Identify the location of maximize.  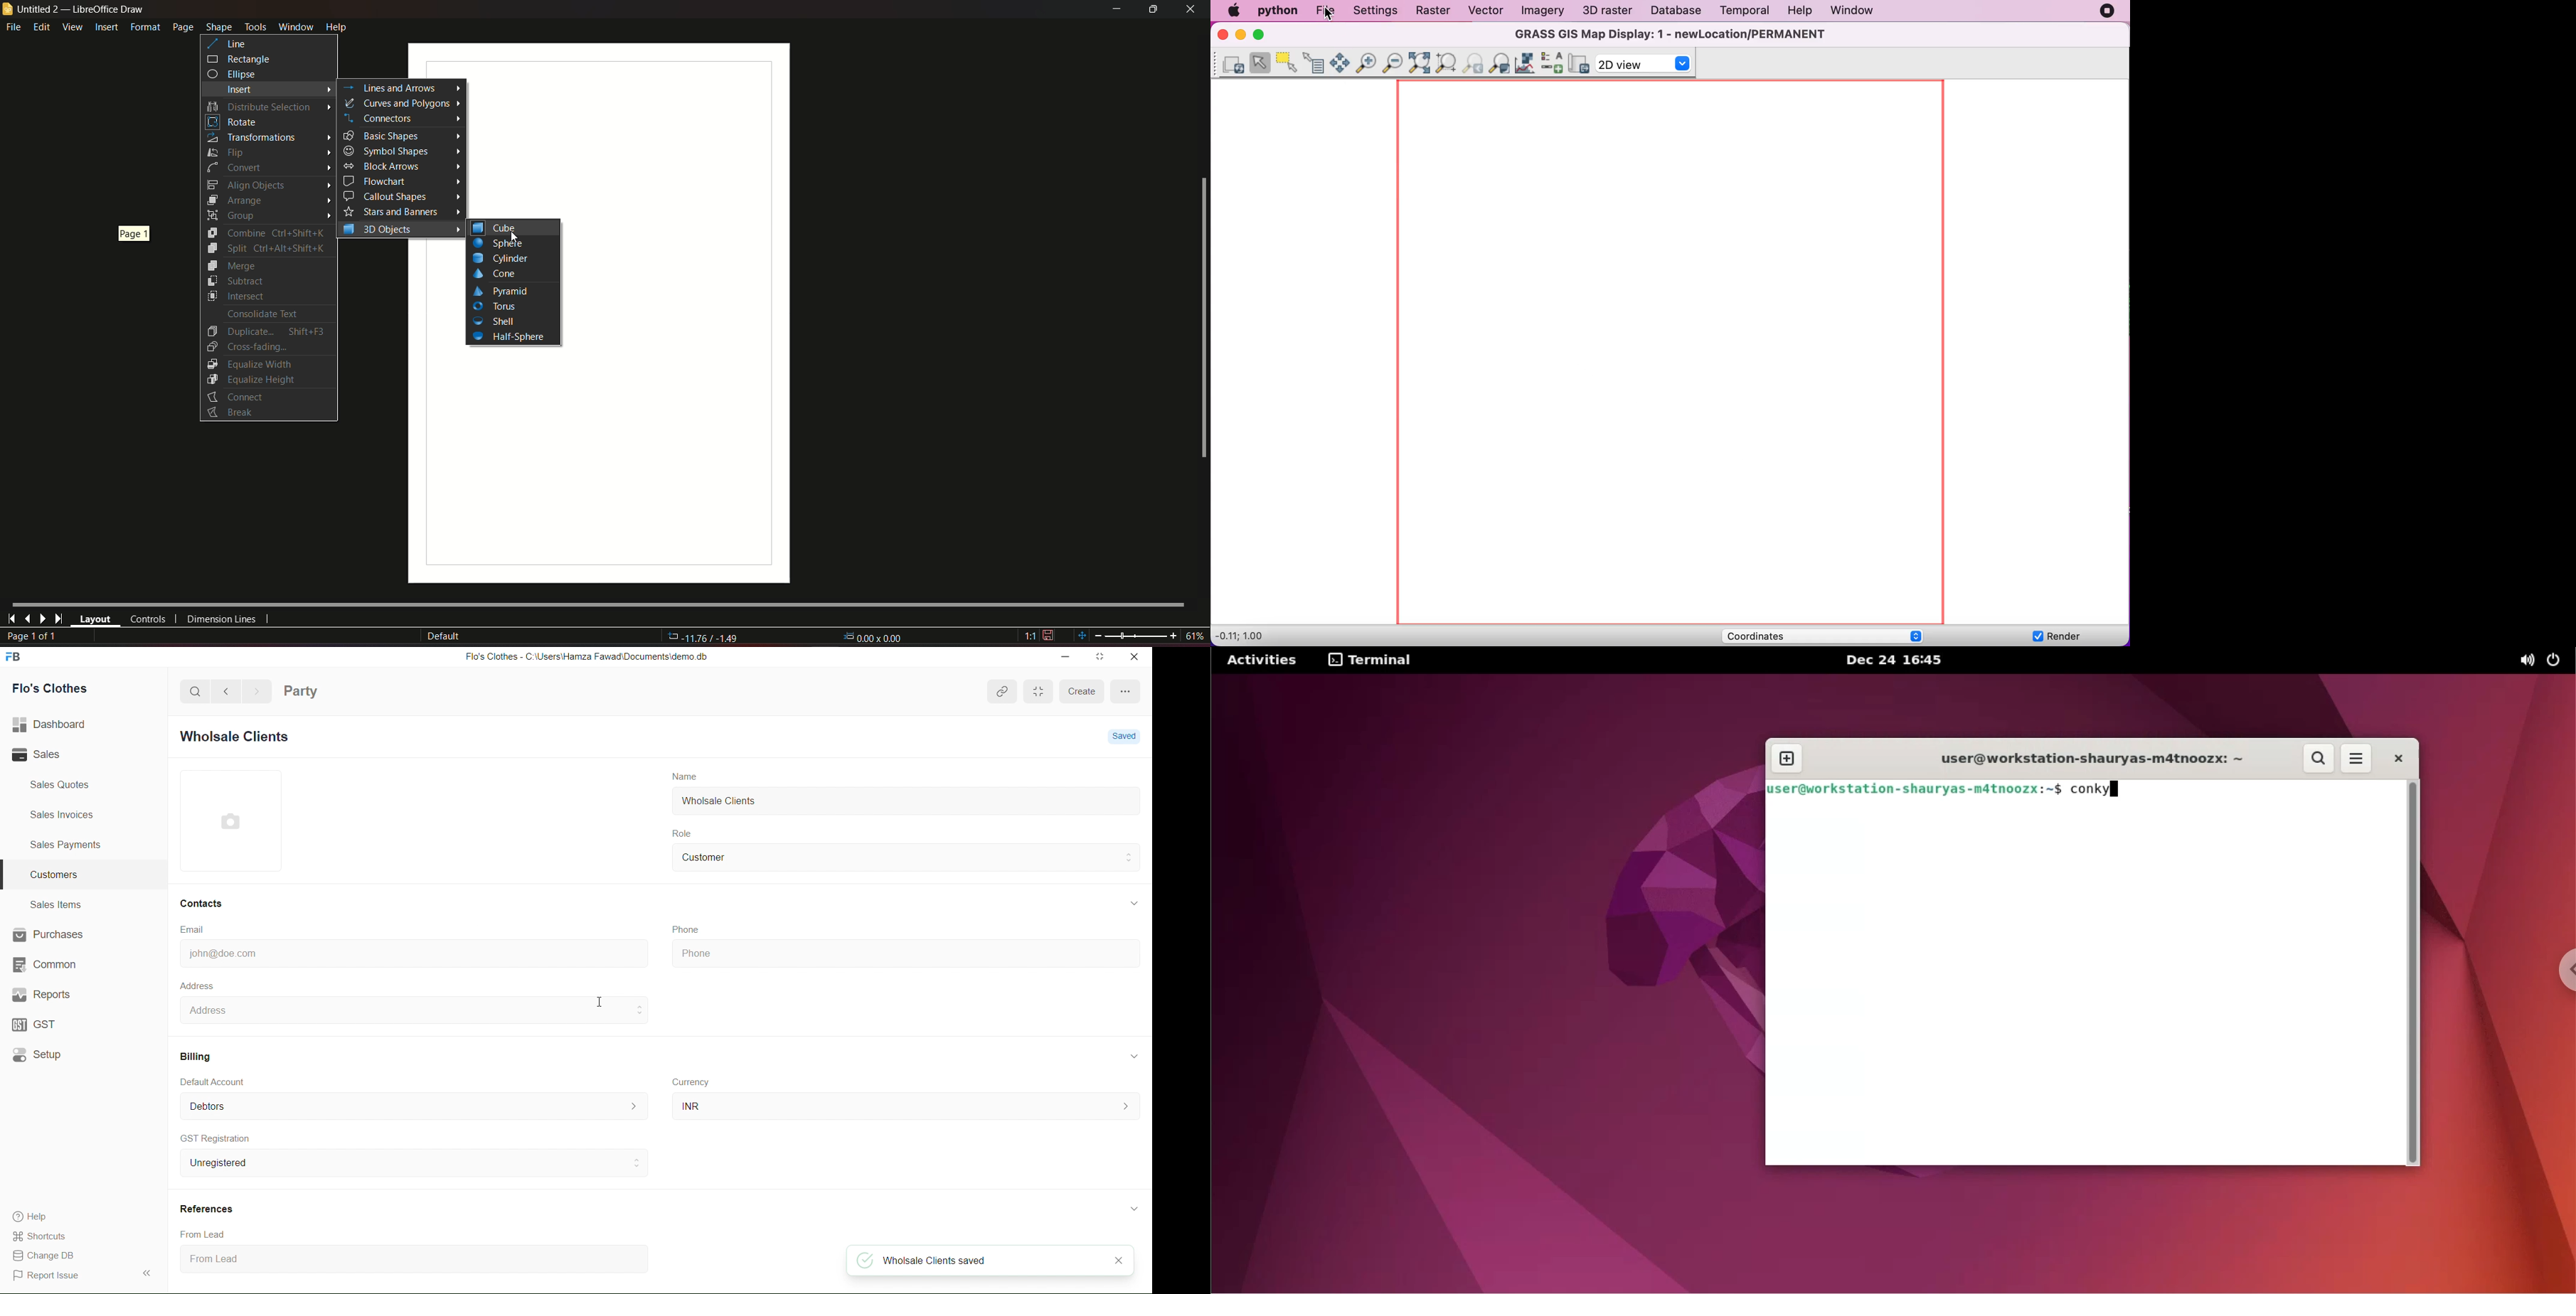
(1102, 658).